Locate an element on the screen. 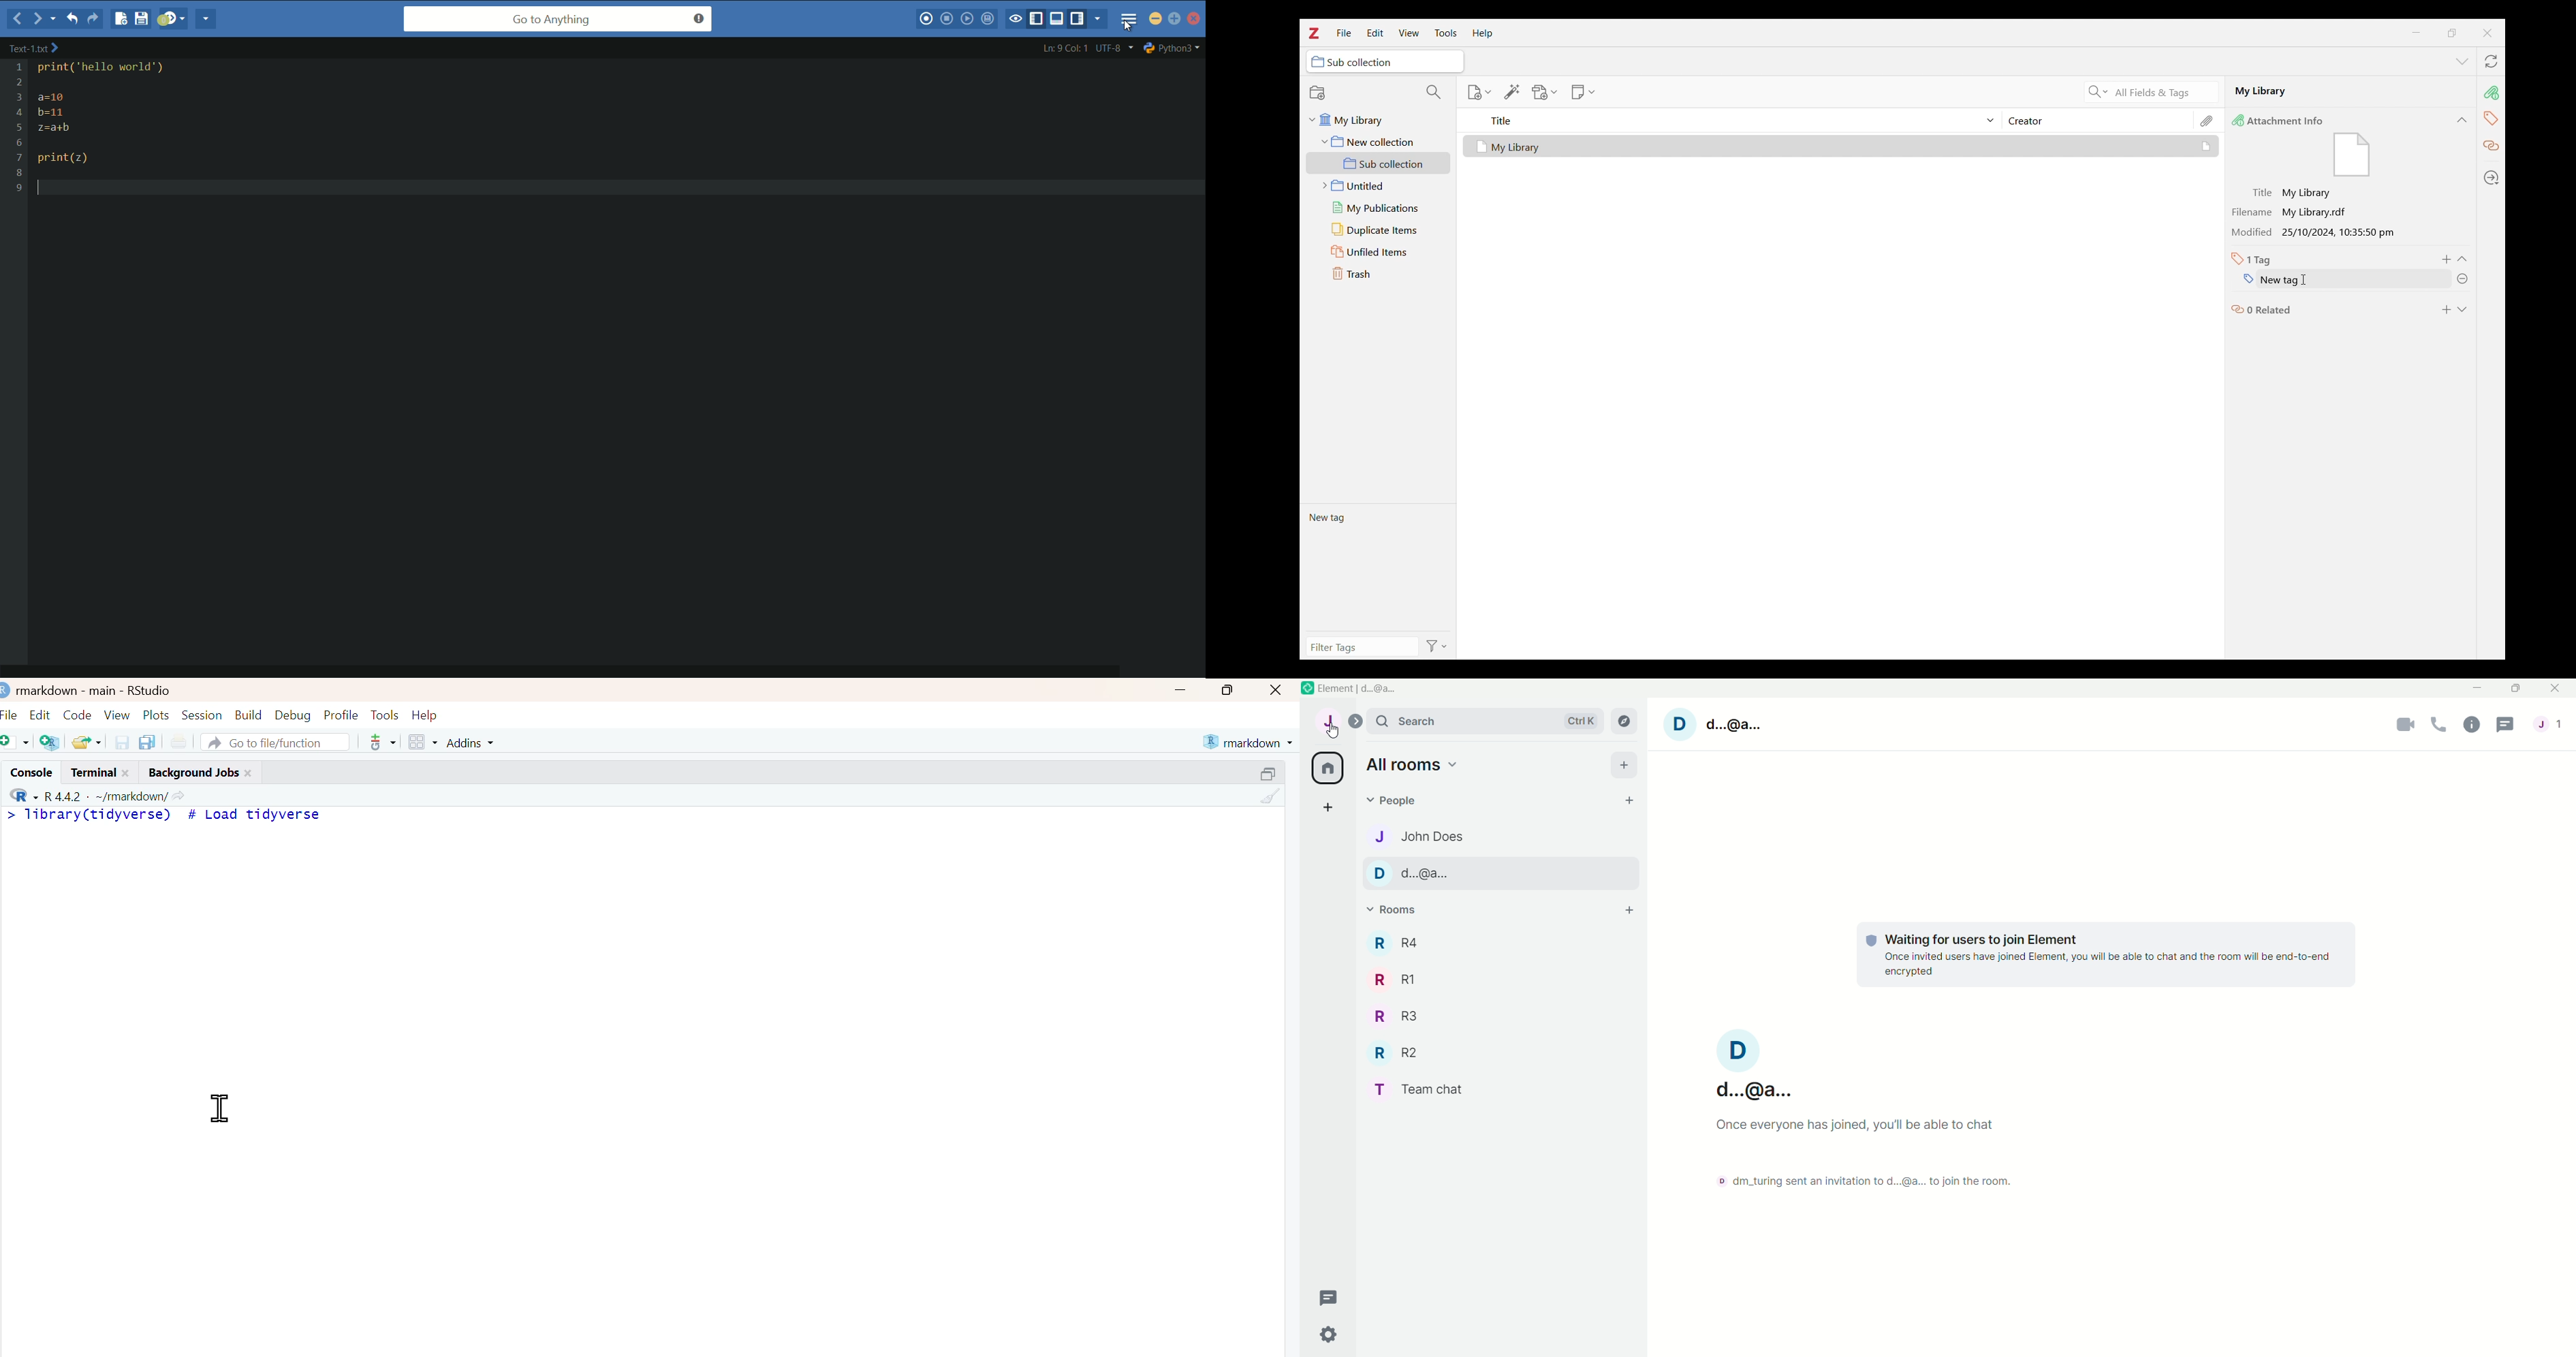 The image size is (2576, 1372). Sub collection folder is located at coordinates (1379, 163).